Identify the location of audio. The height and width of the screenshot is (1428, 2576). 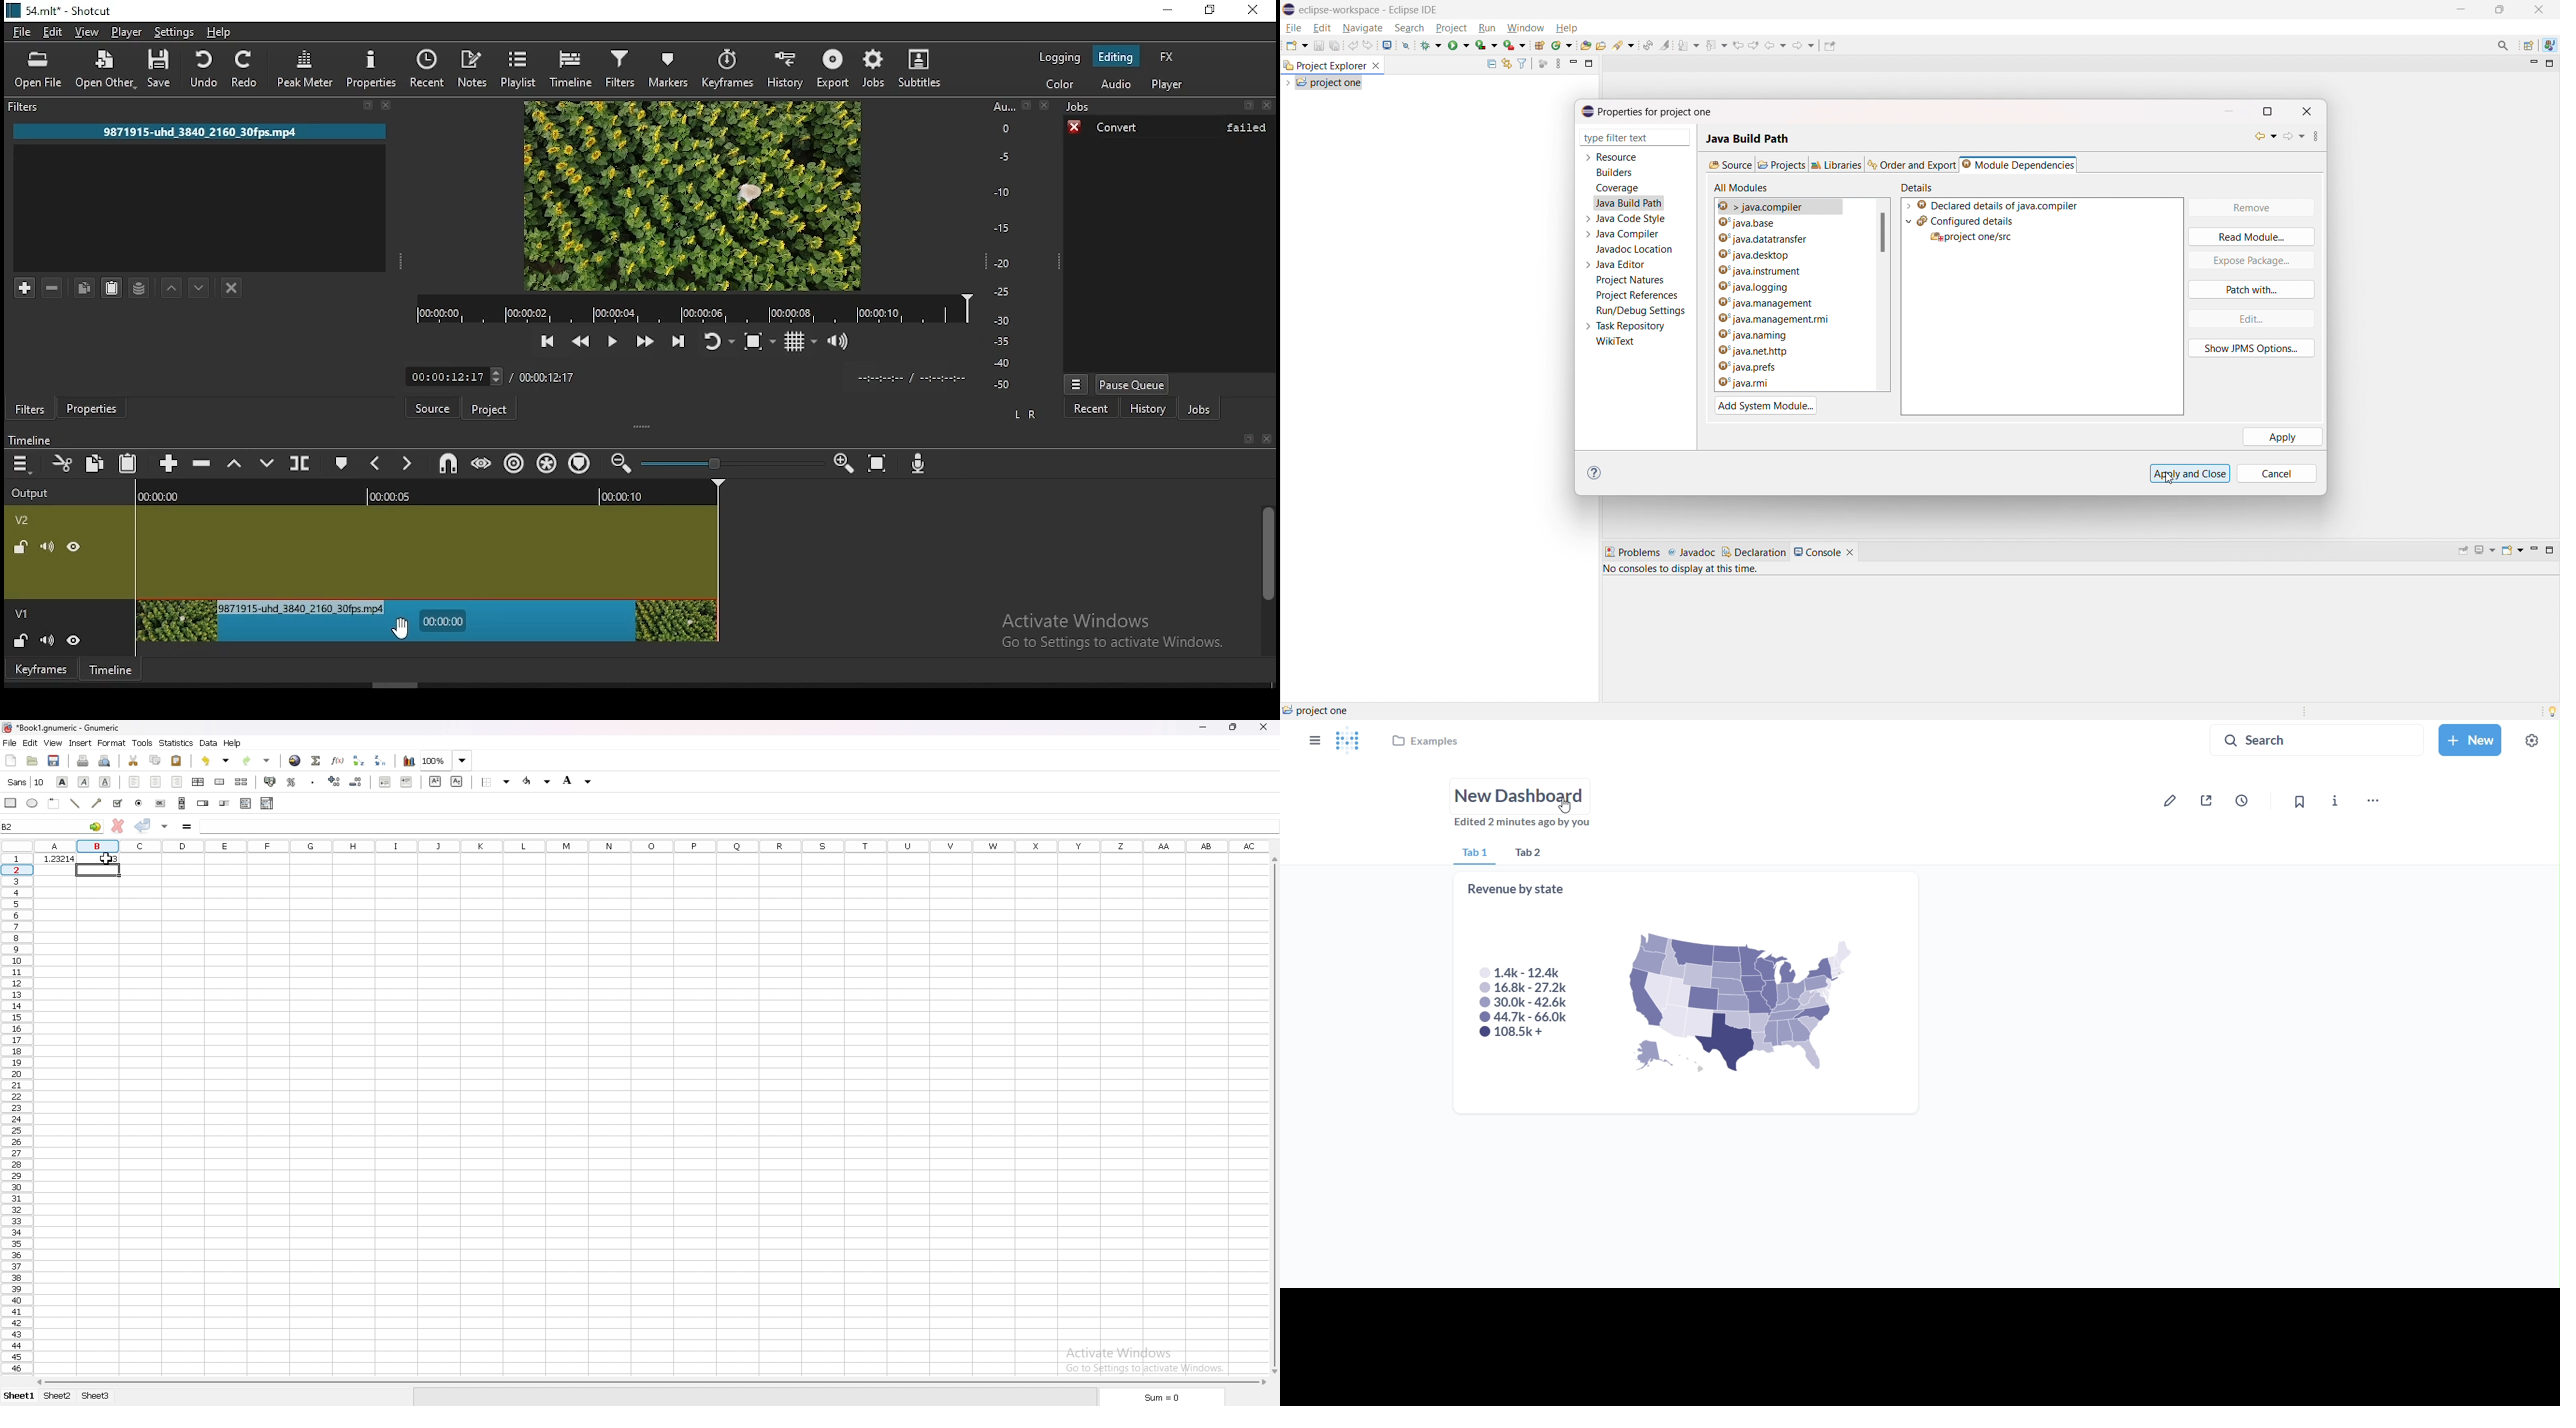
(1117, 85).